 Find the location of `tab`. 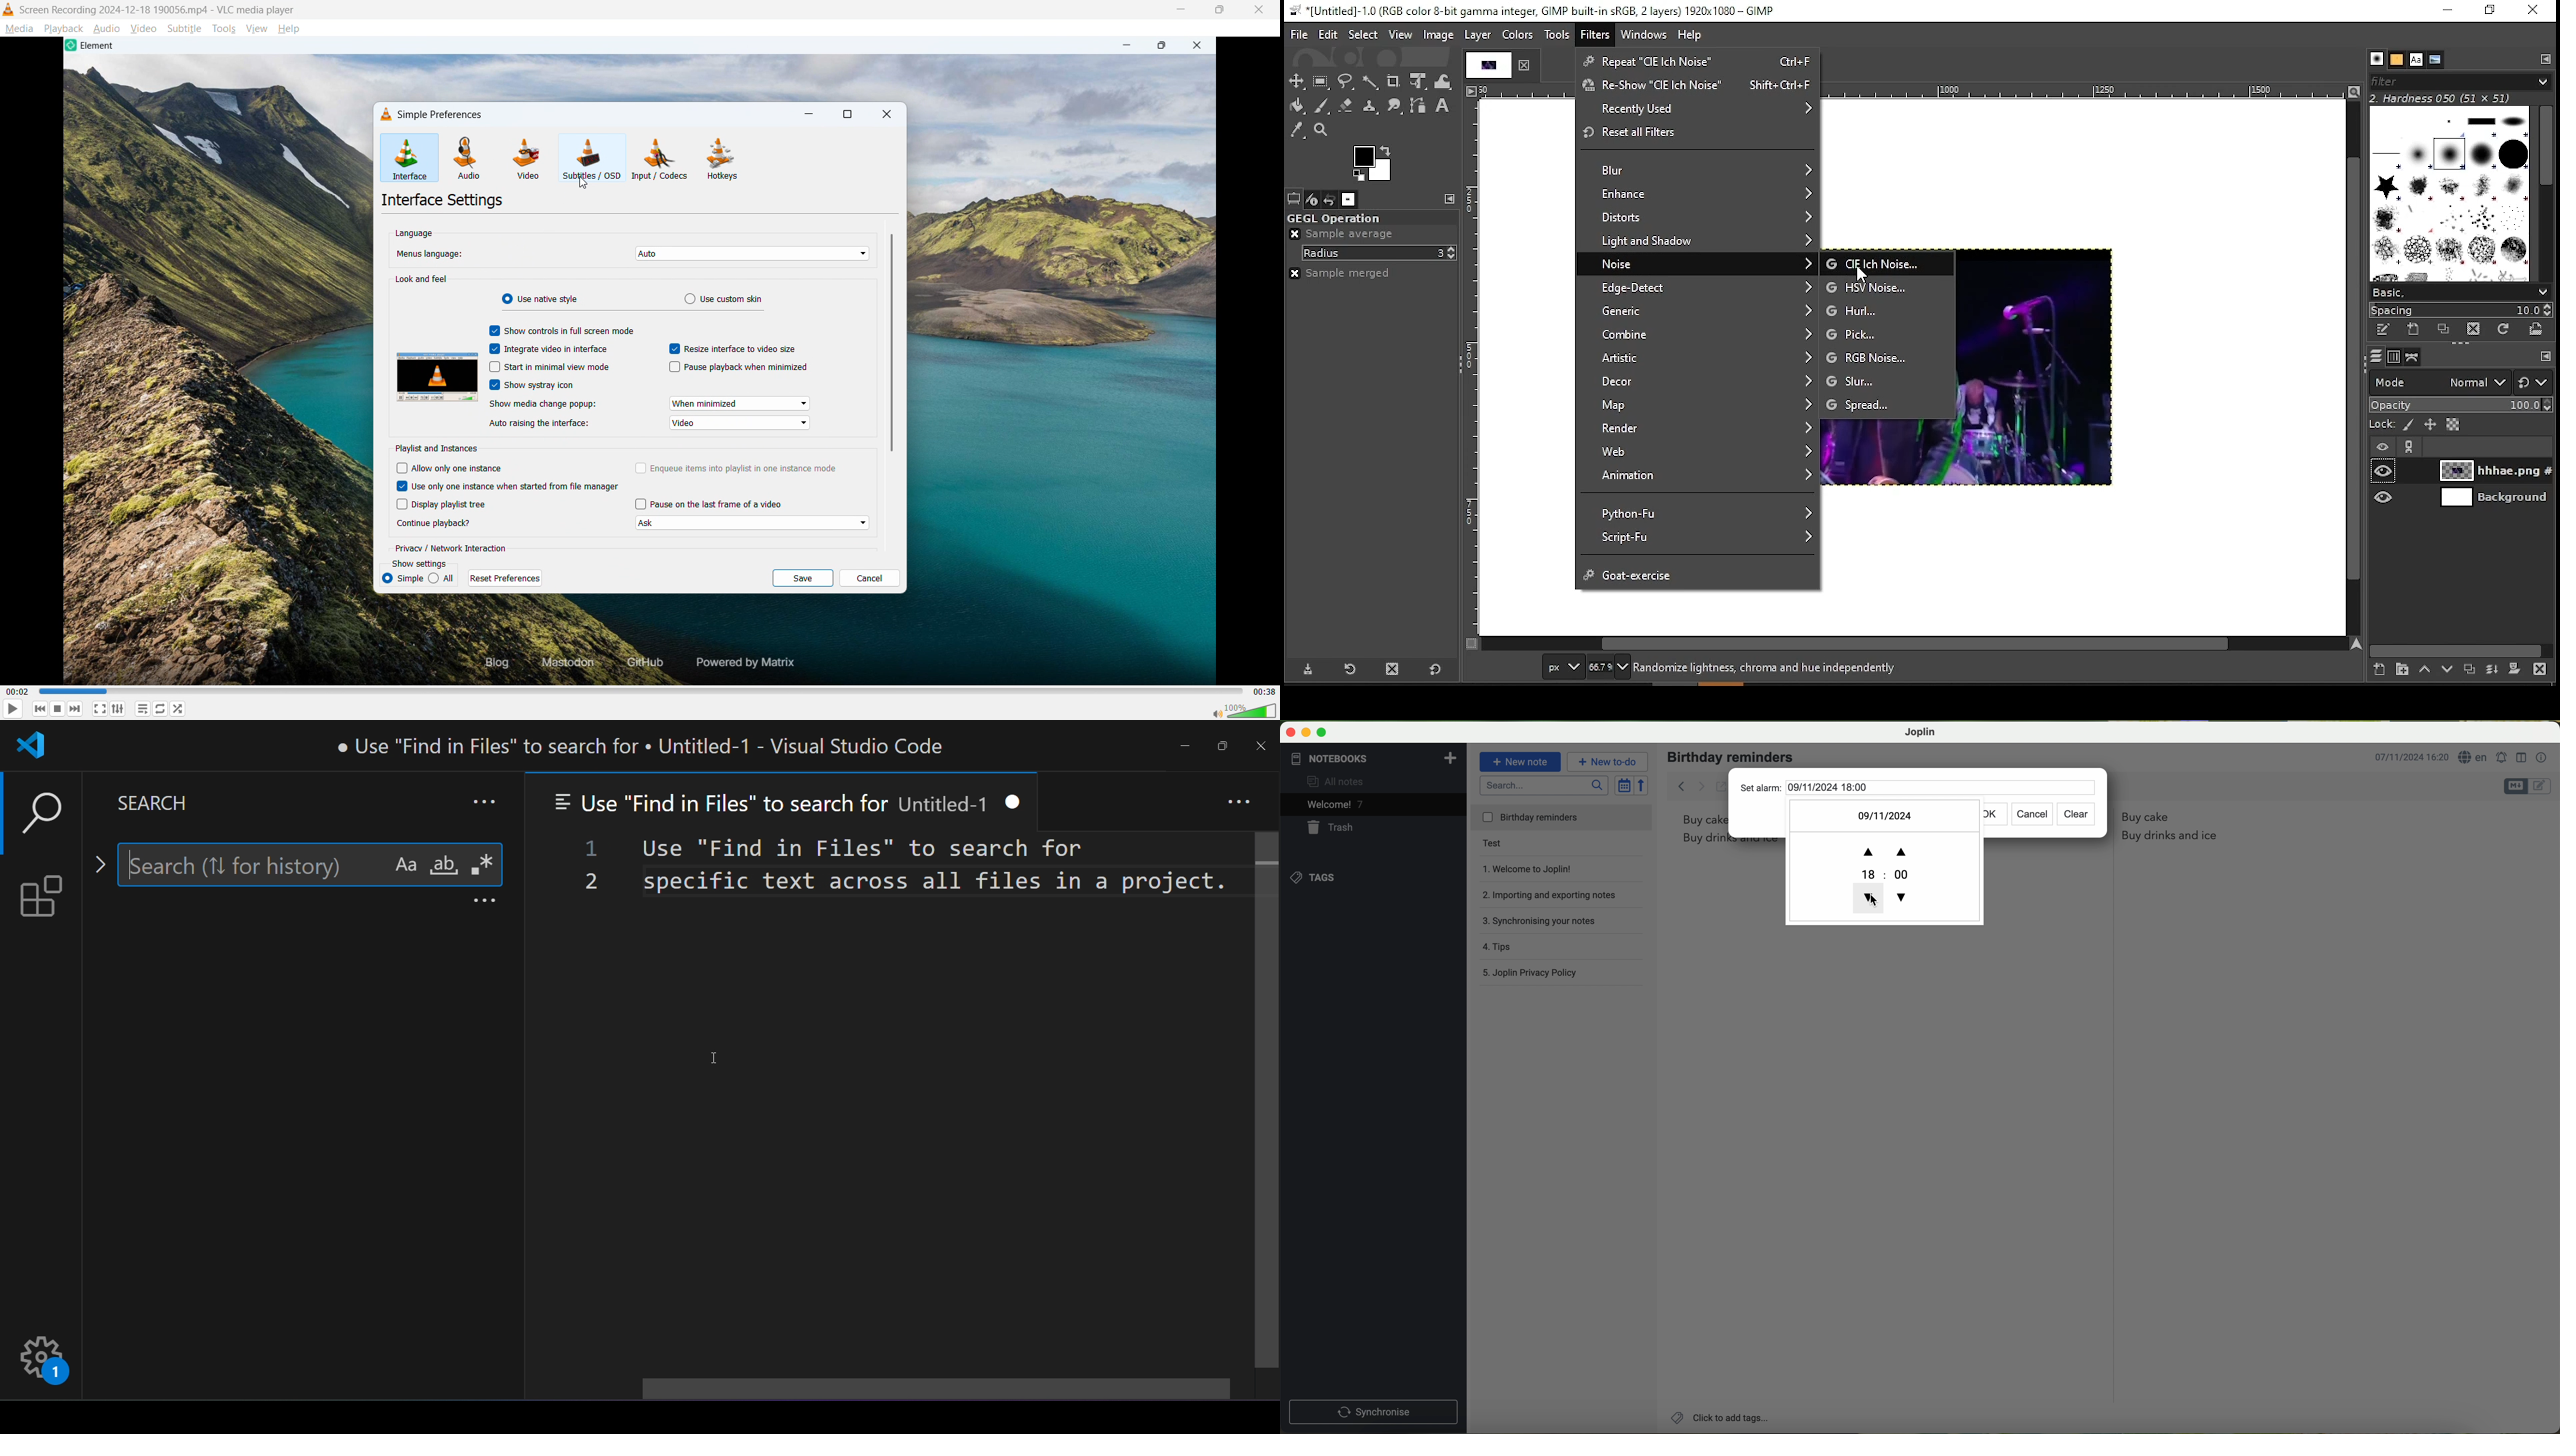

tab is located at coordinates (1486, 65).